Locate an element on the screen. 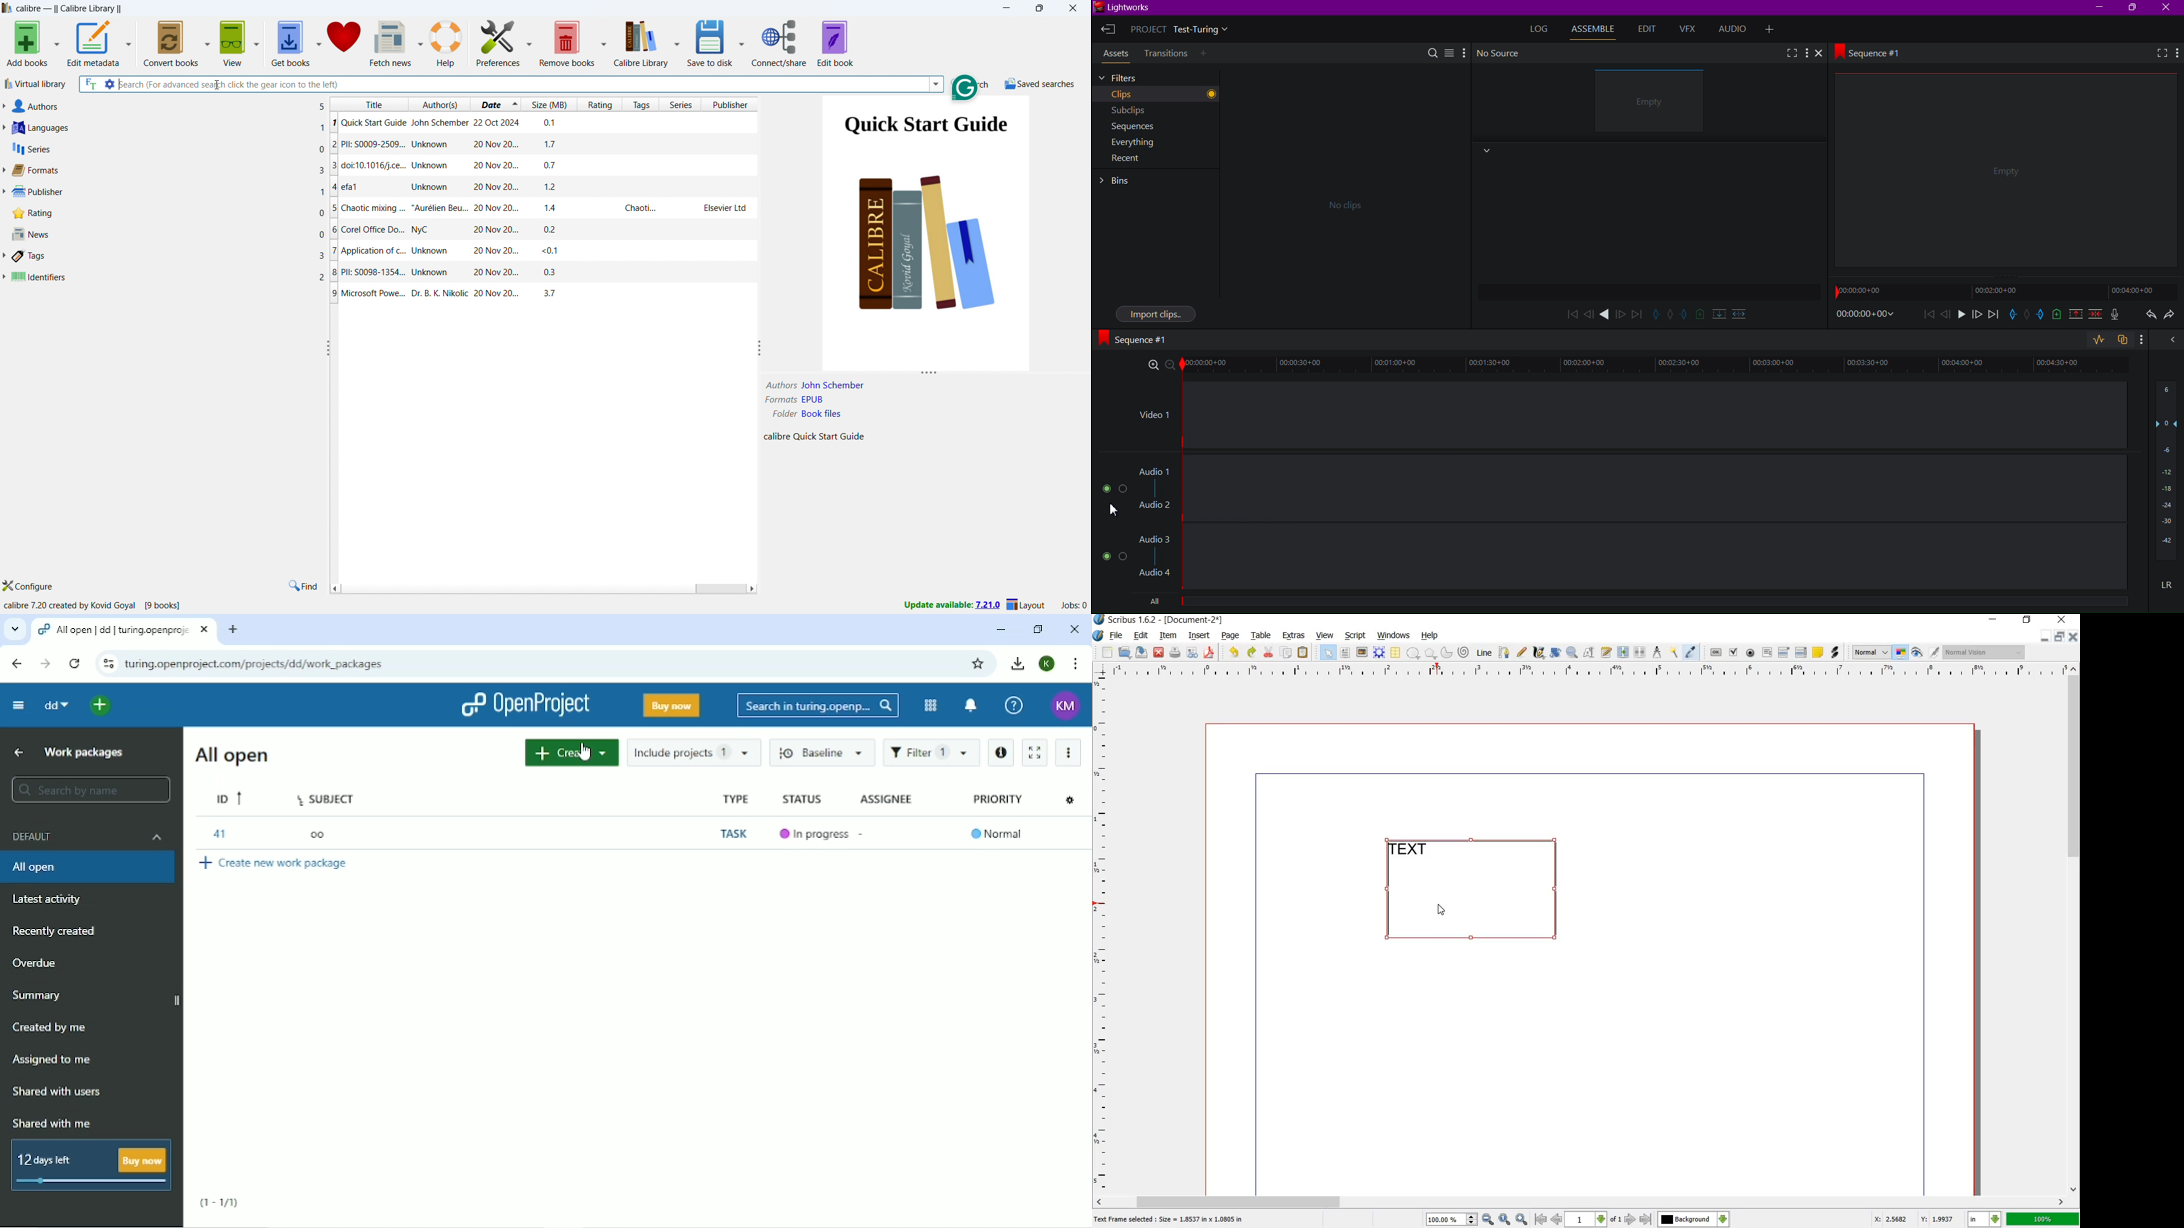  restore is located at coordinates (2027, 622).